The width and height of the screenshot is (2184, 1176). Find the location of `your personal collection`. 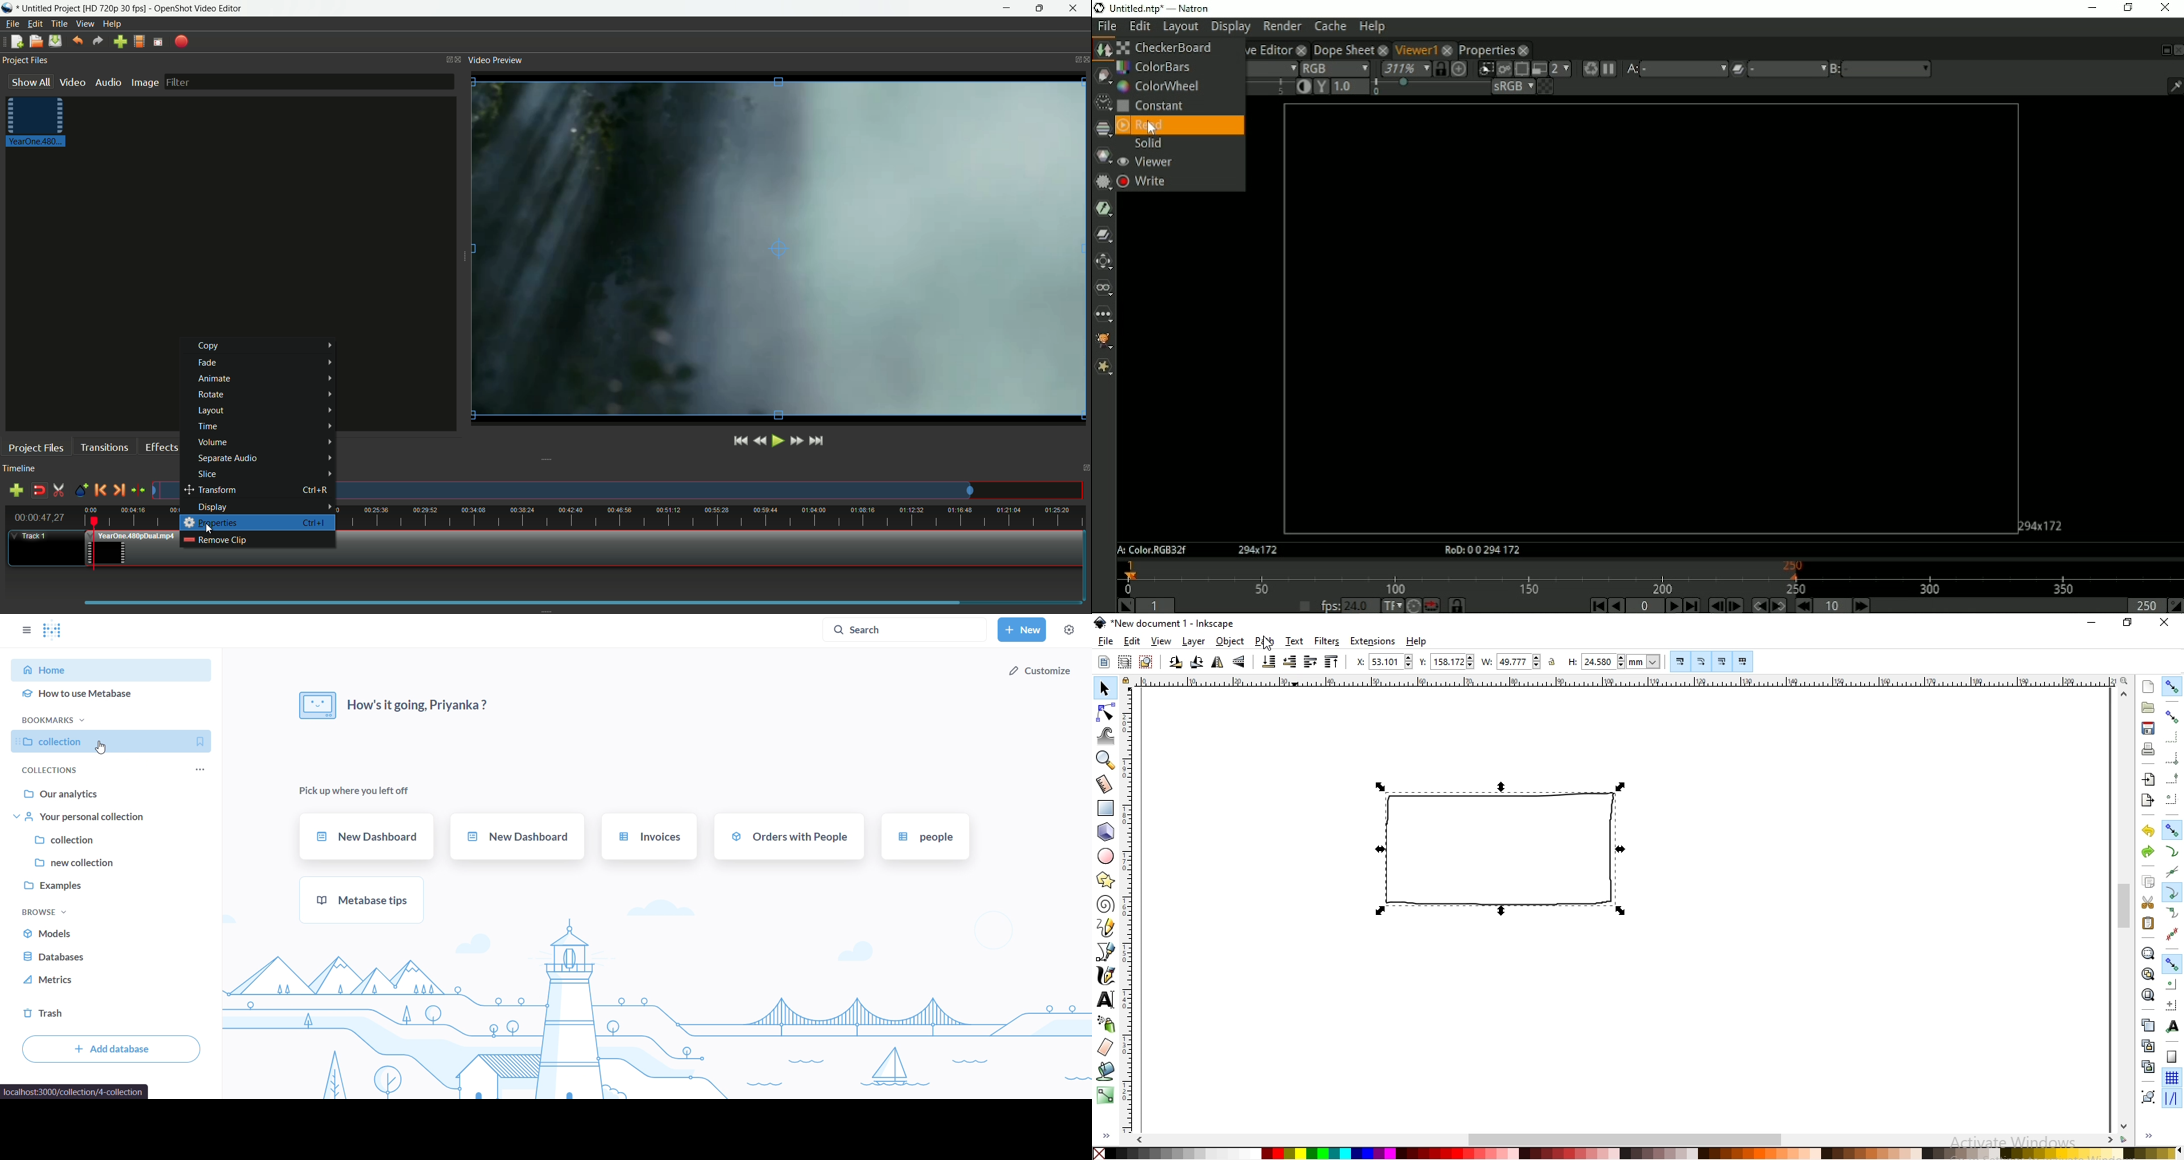

your personal collection is located at coordinates (113, 817).